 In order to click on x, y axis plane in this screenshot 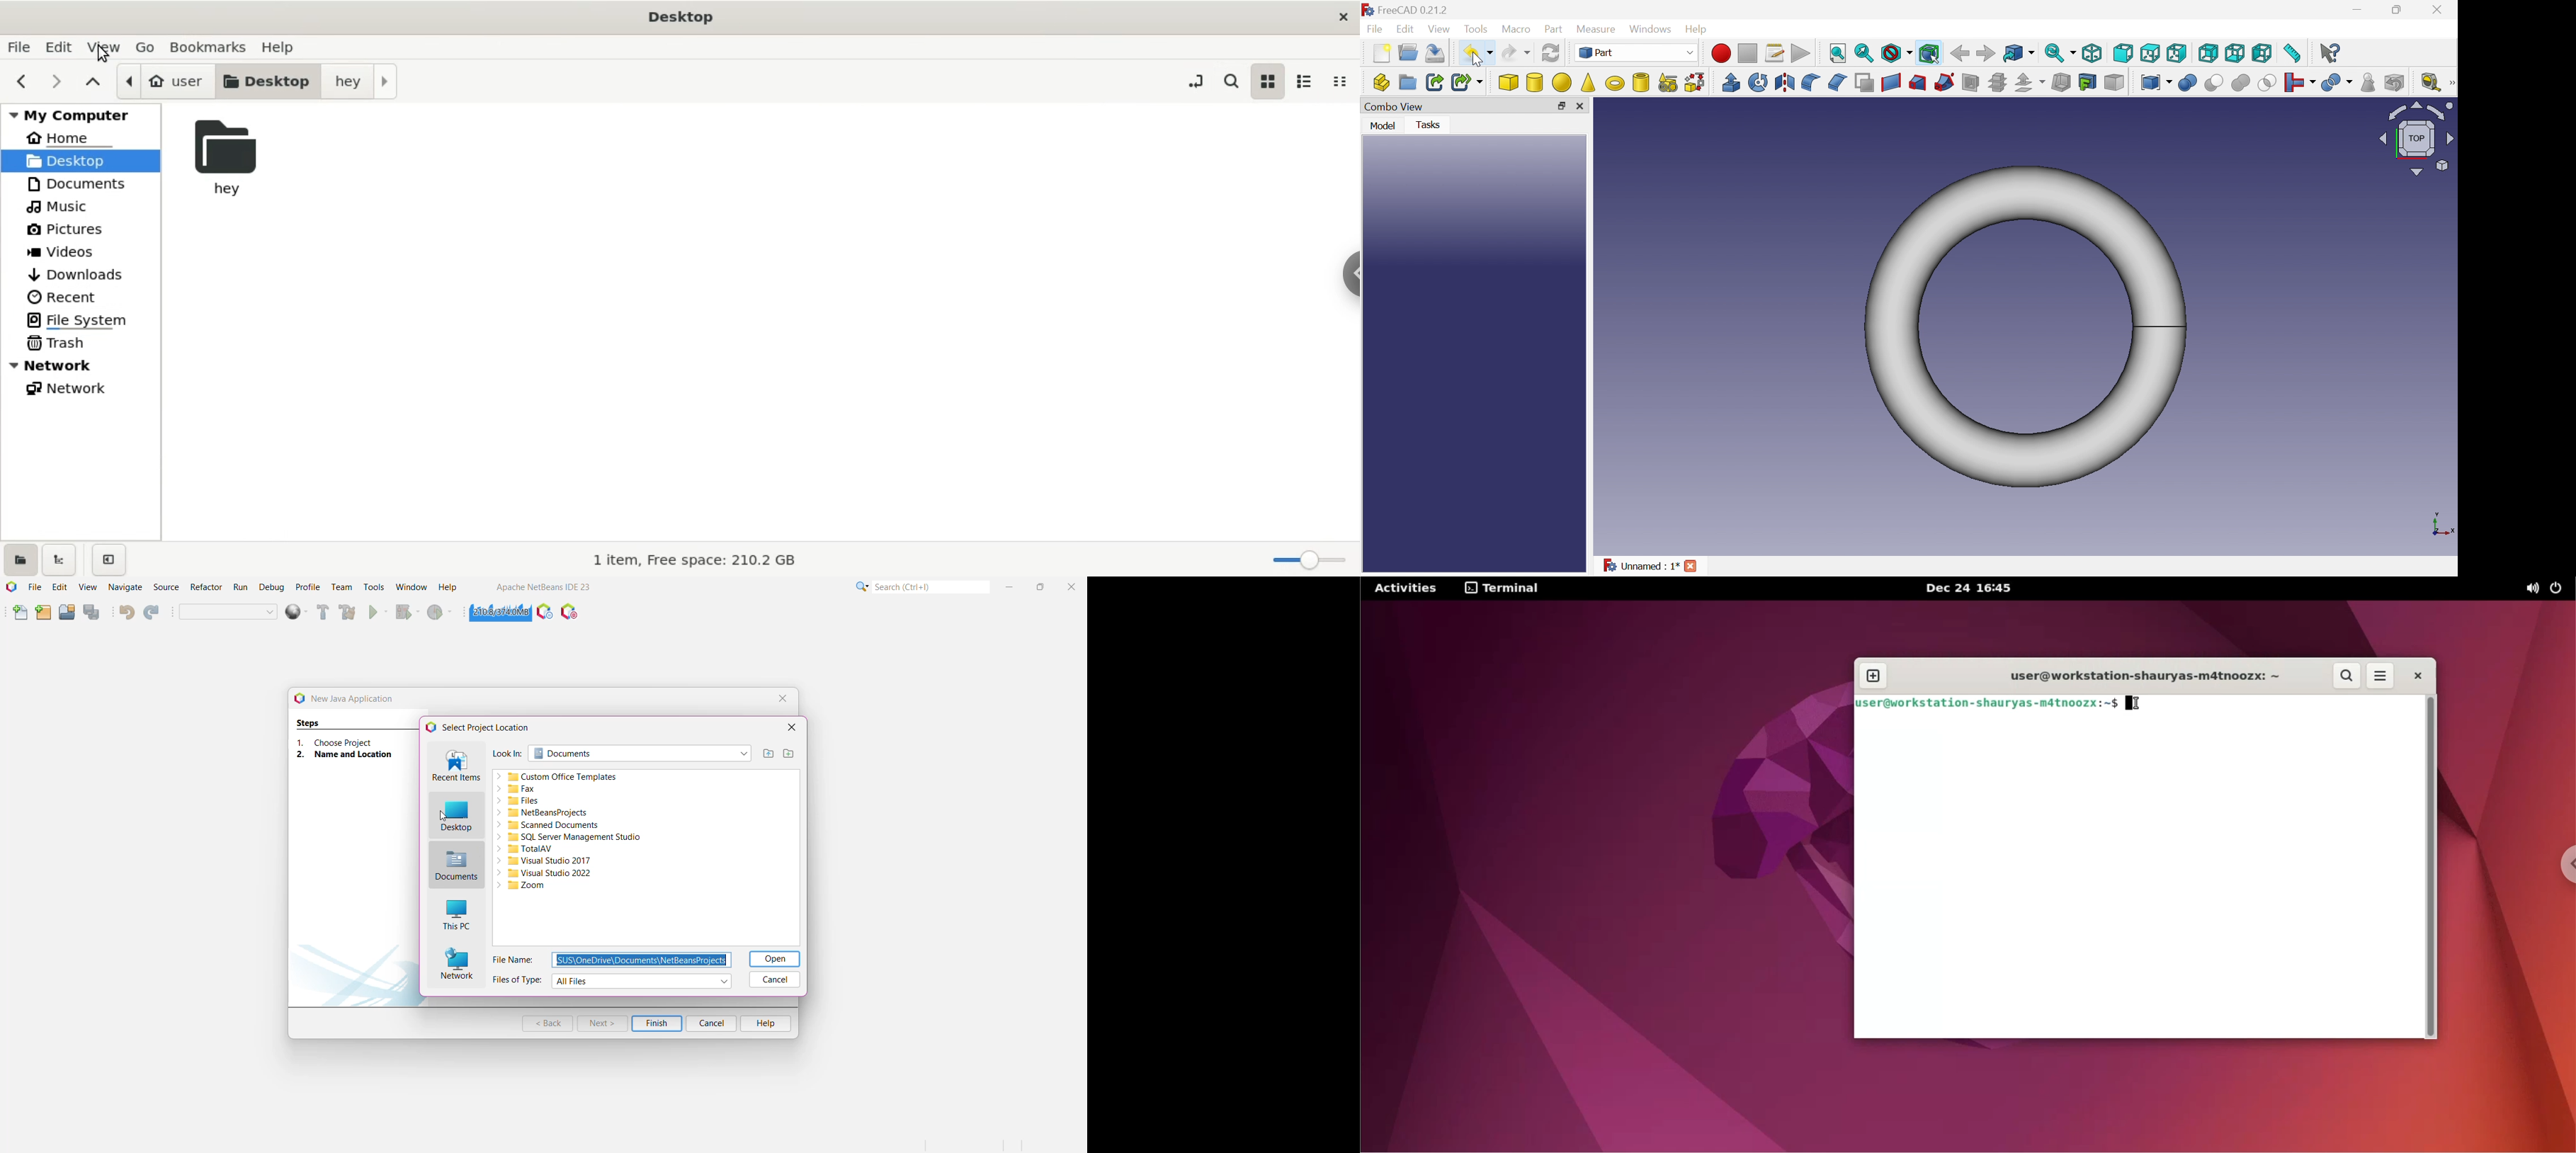, I will do `click(2441, 523)`.